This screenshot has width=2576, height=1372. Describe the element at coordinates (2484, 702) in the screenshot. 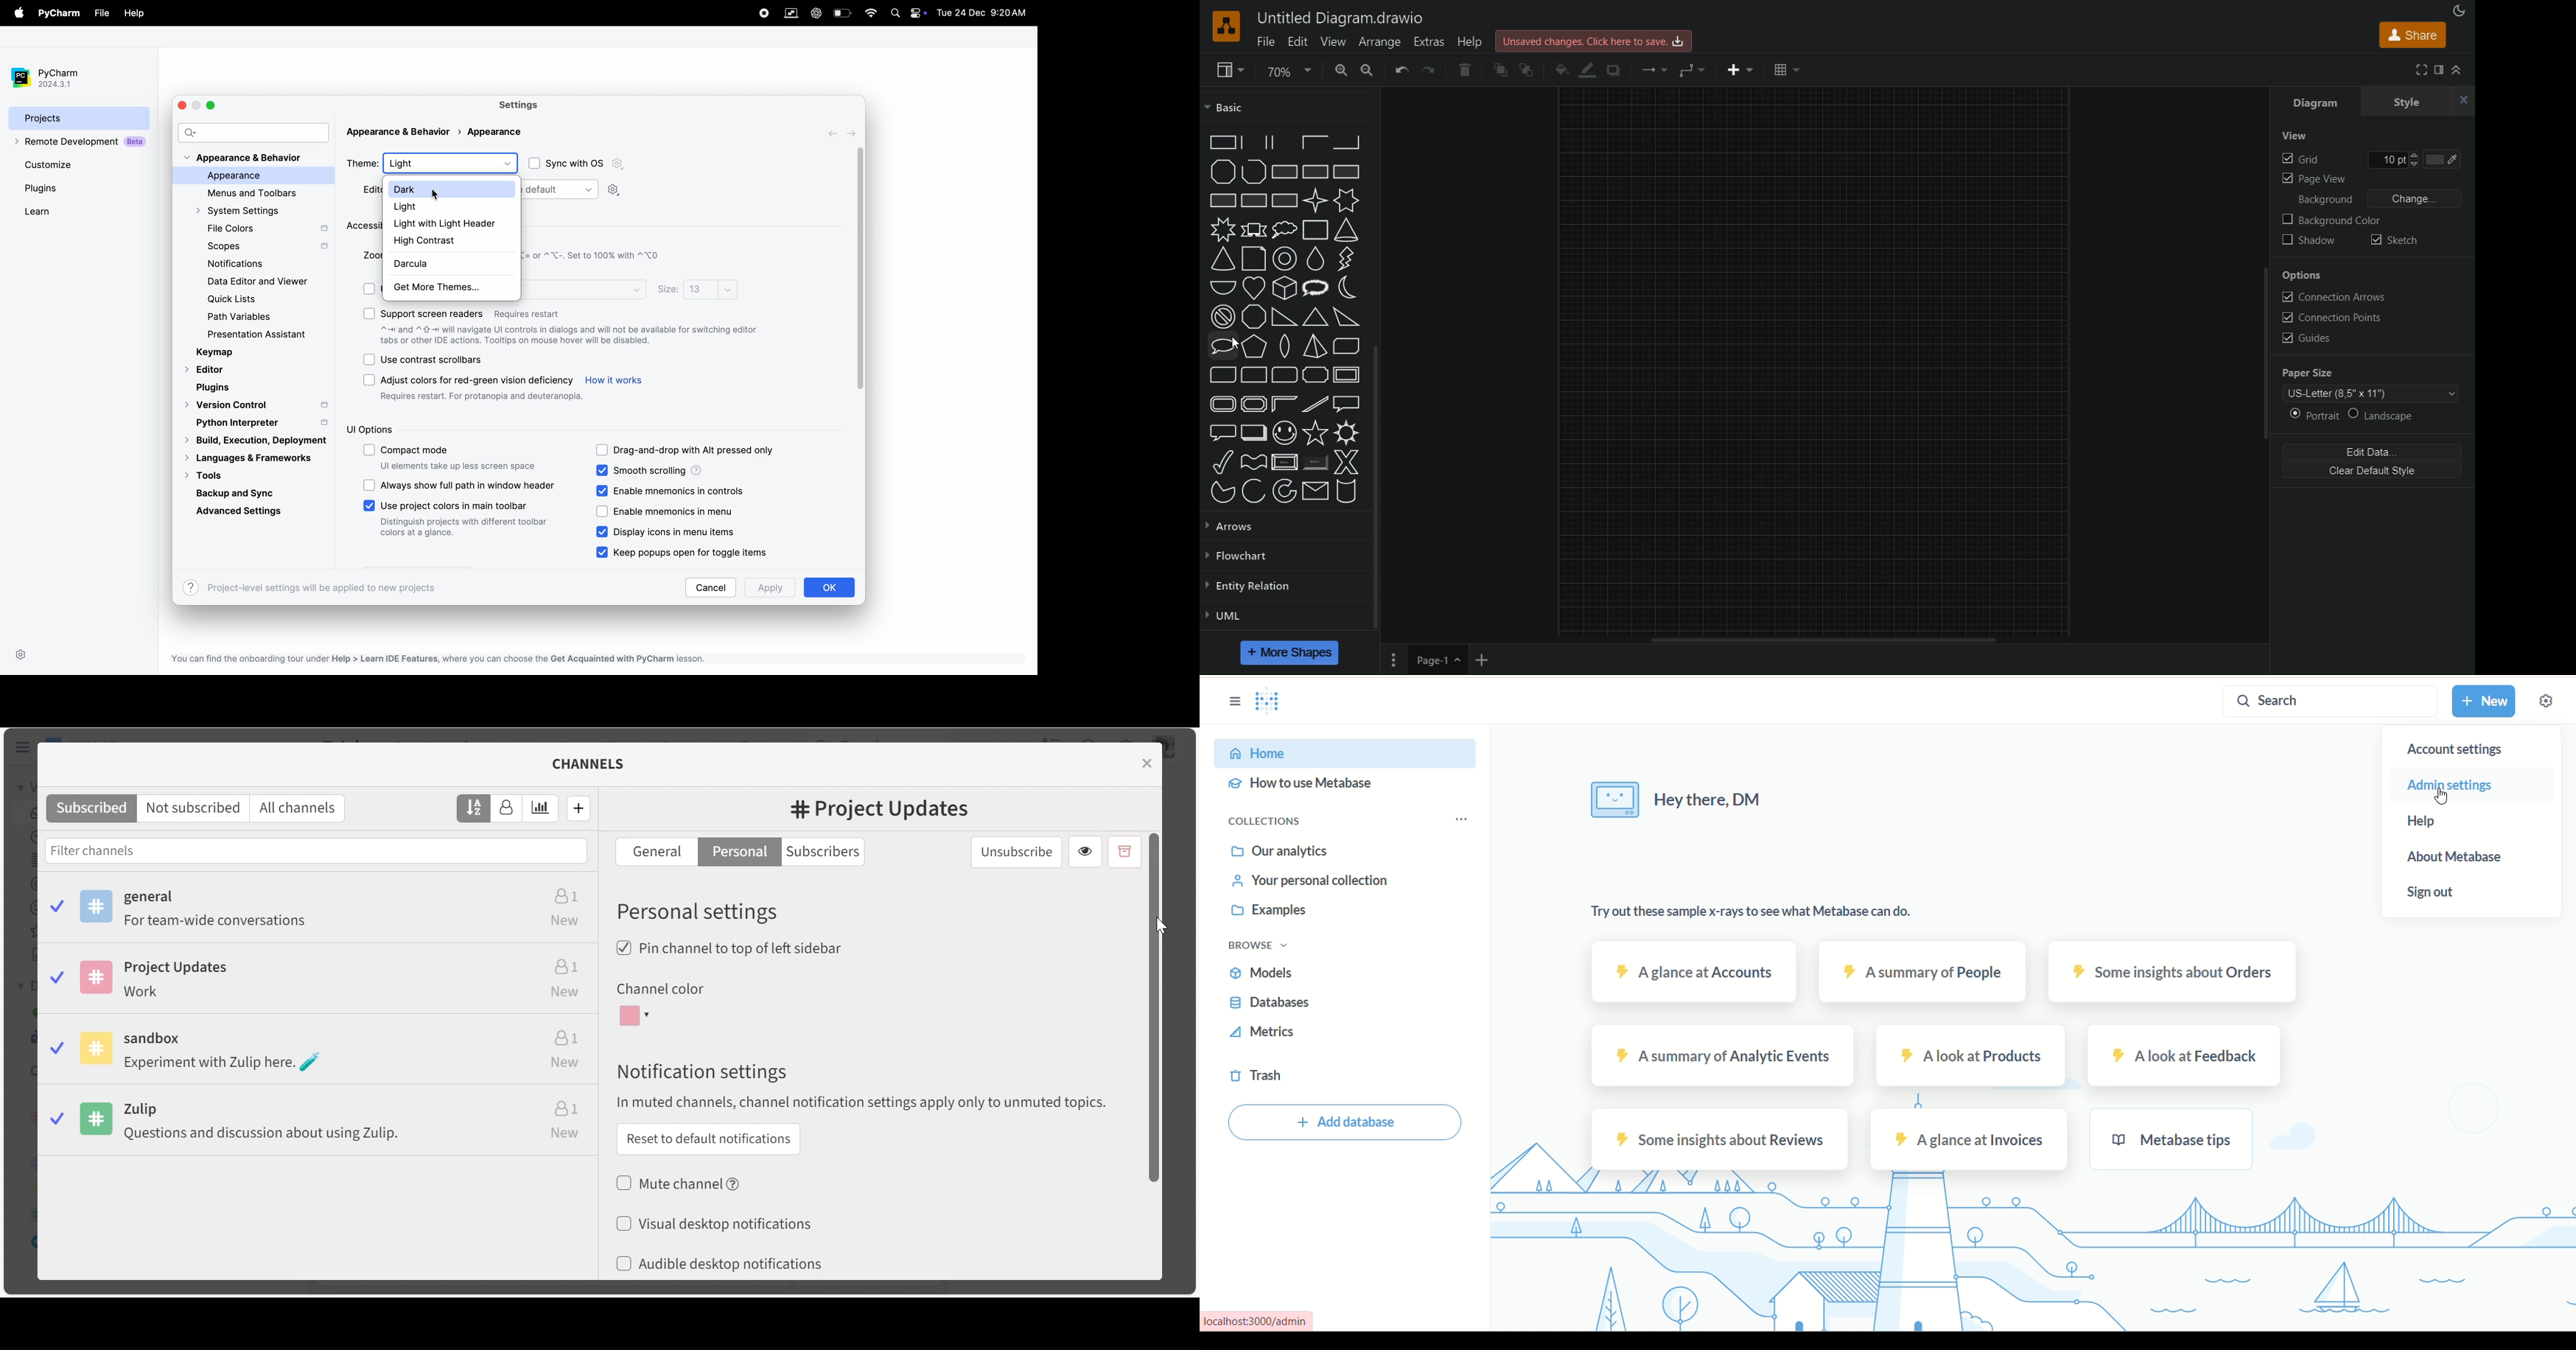

I see `new` at that location.